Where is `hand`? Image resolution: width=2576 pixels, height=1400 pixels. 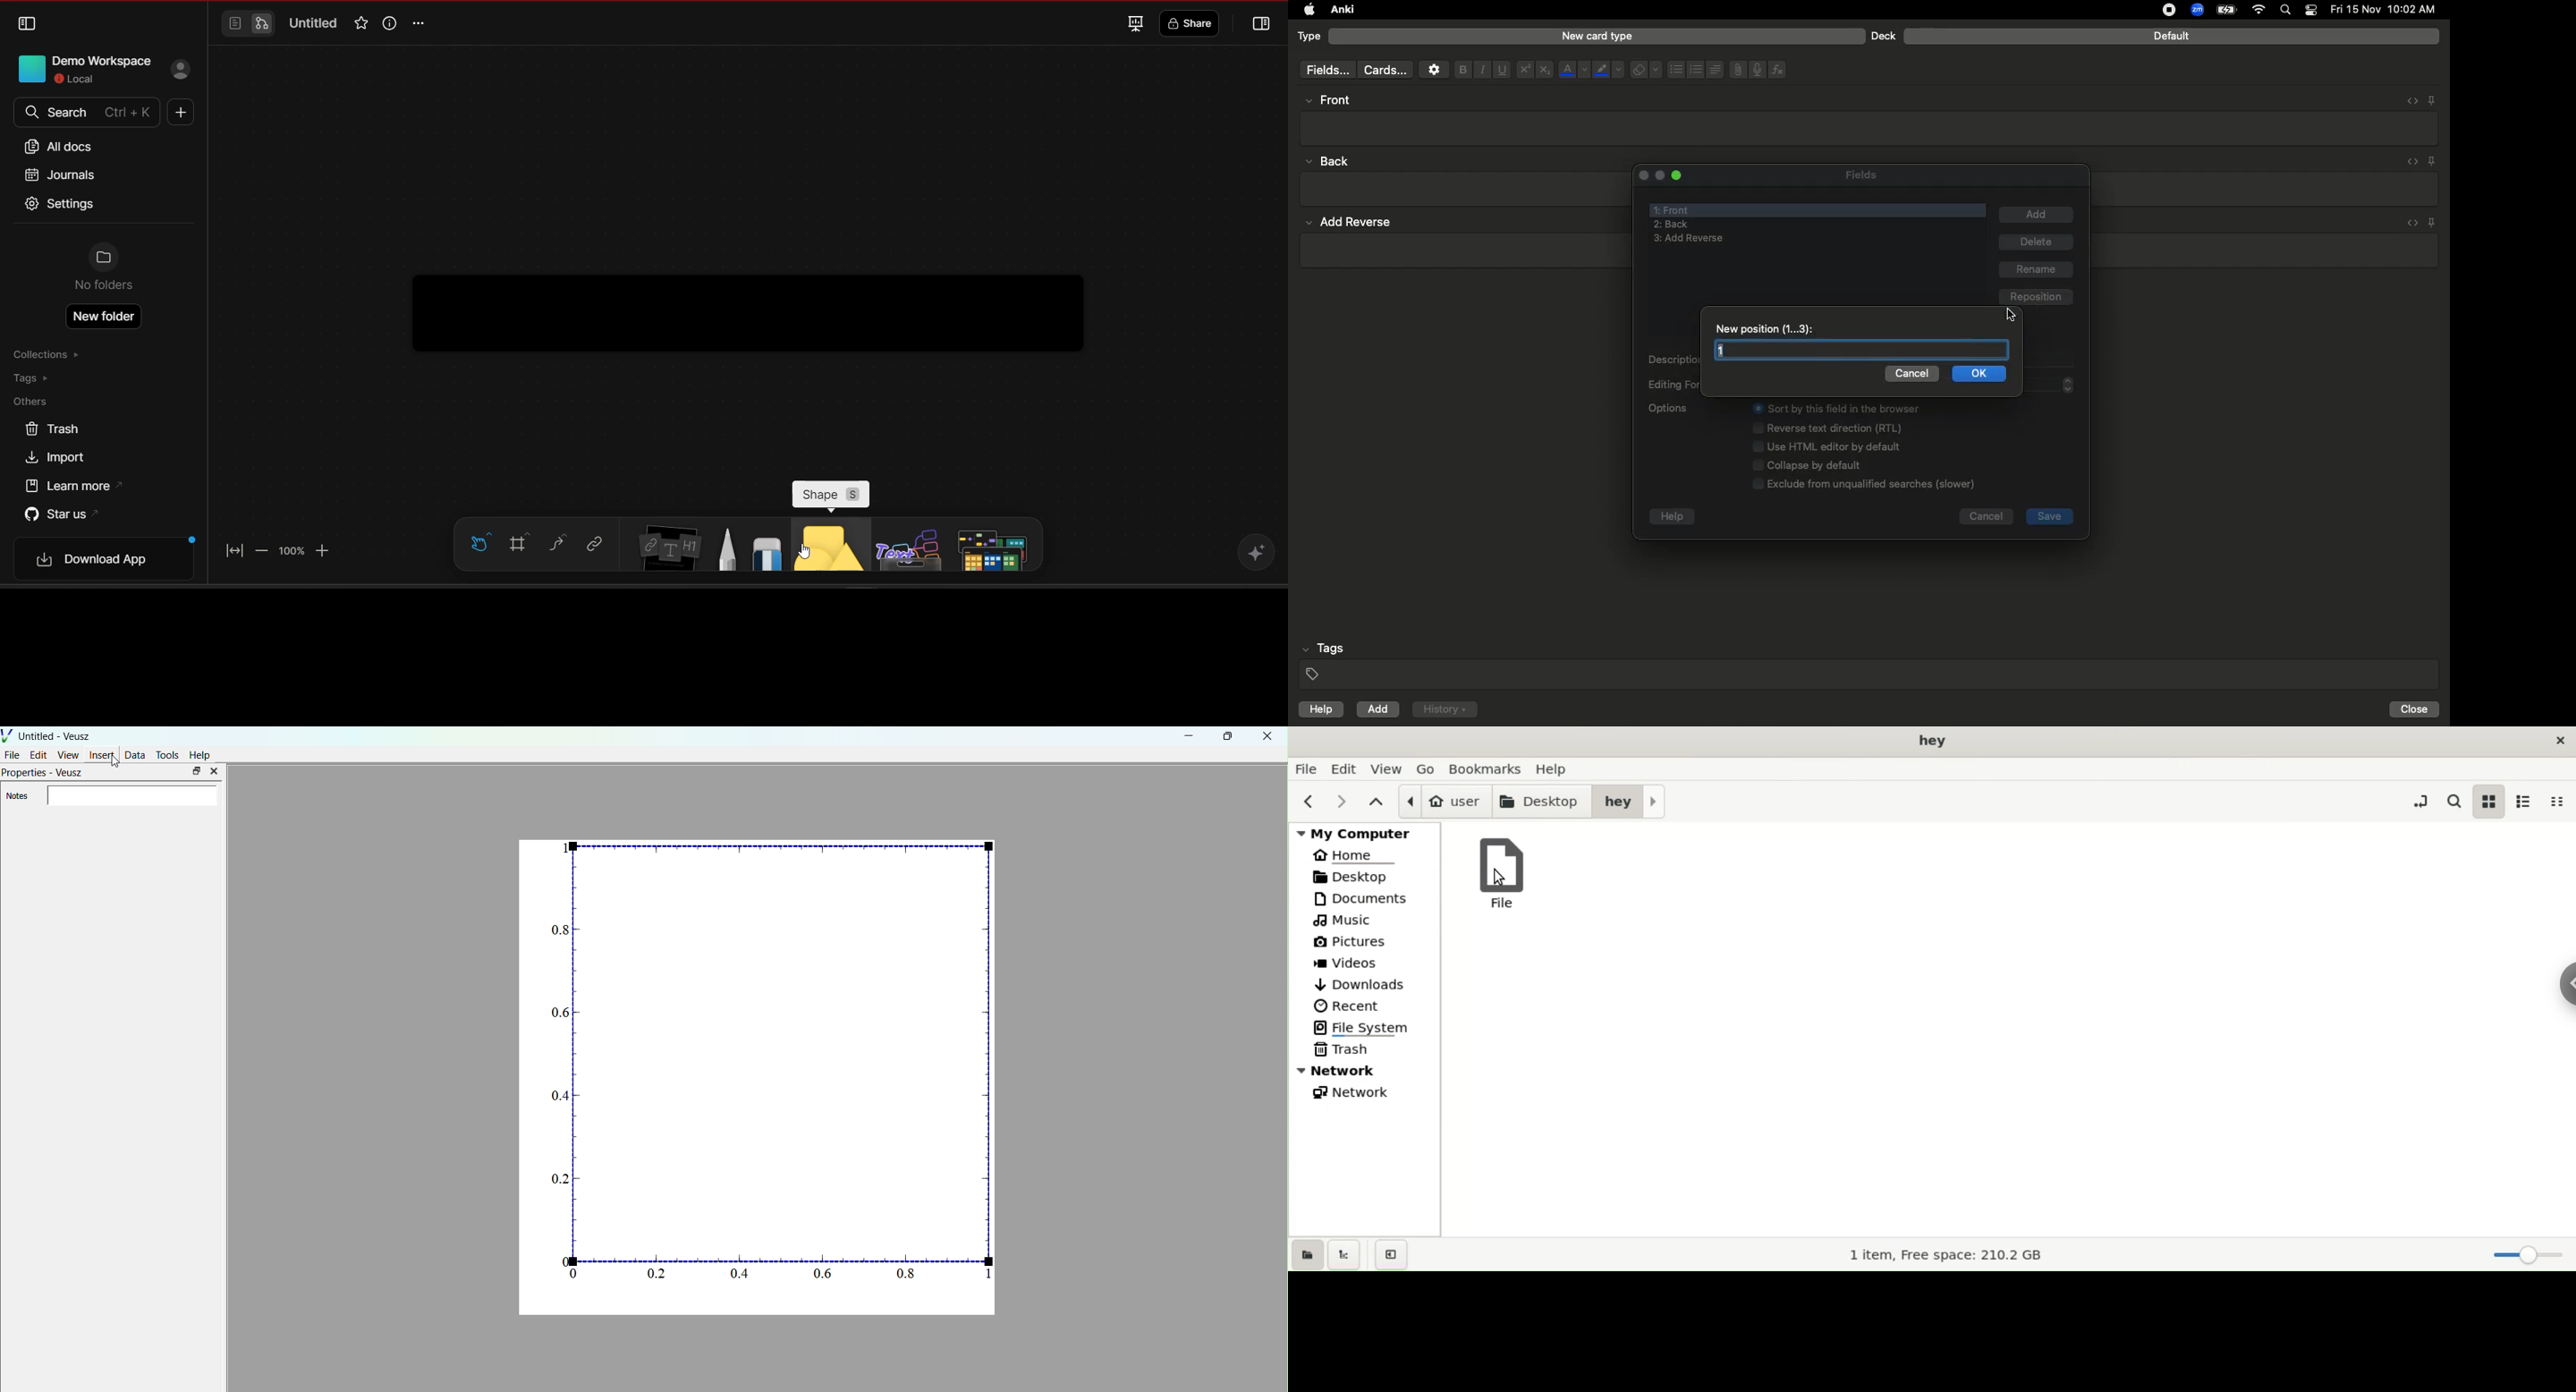
hand is located at coordinates (478, 545).